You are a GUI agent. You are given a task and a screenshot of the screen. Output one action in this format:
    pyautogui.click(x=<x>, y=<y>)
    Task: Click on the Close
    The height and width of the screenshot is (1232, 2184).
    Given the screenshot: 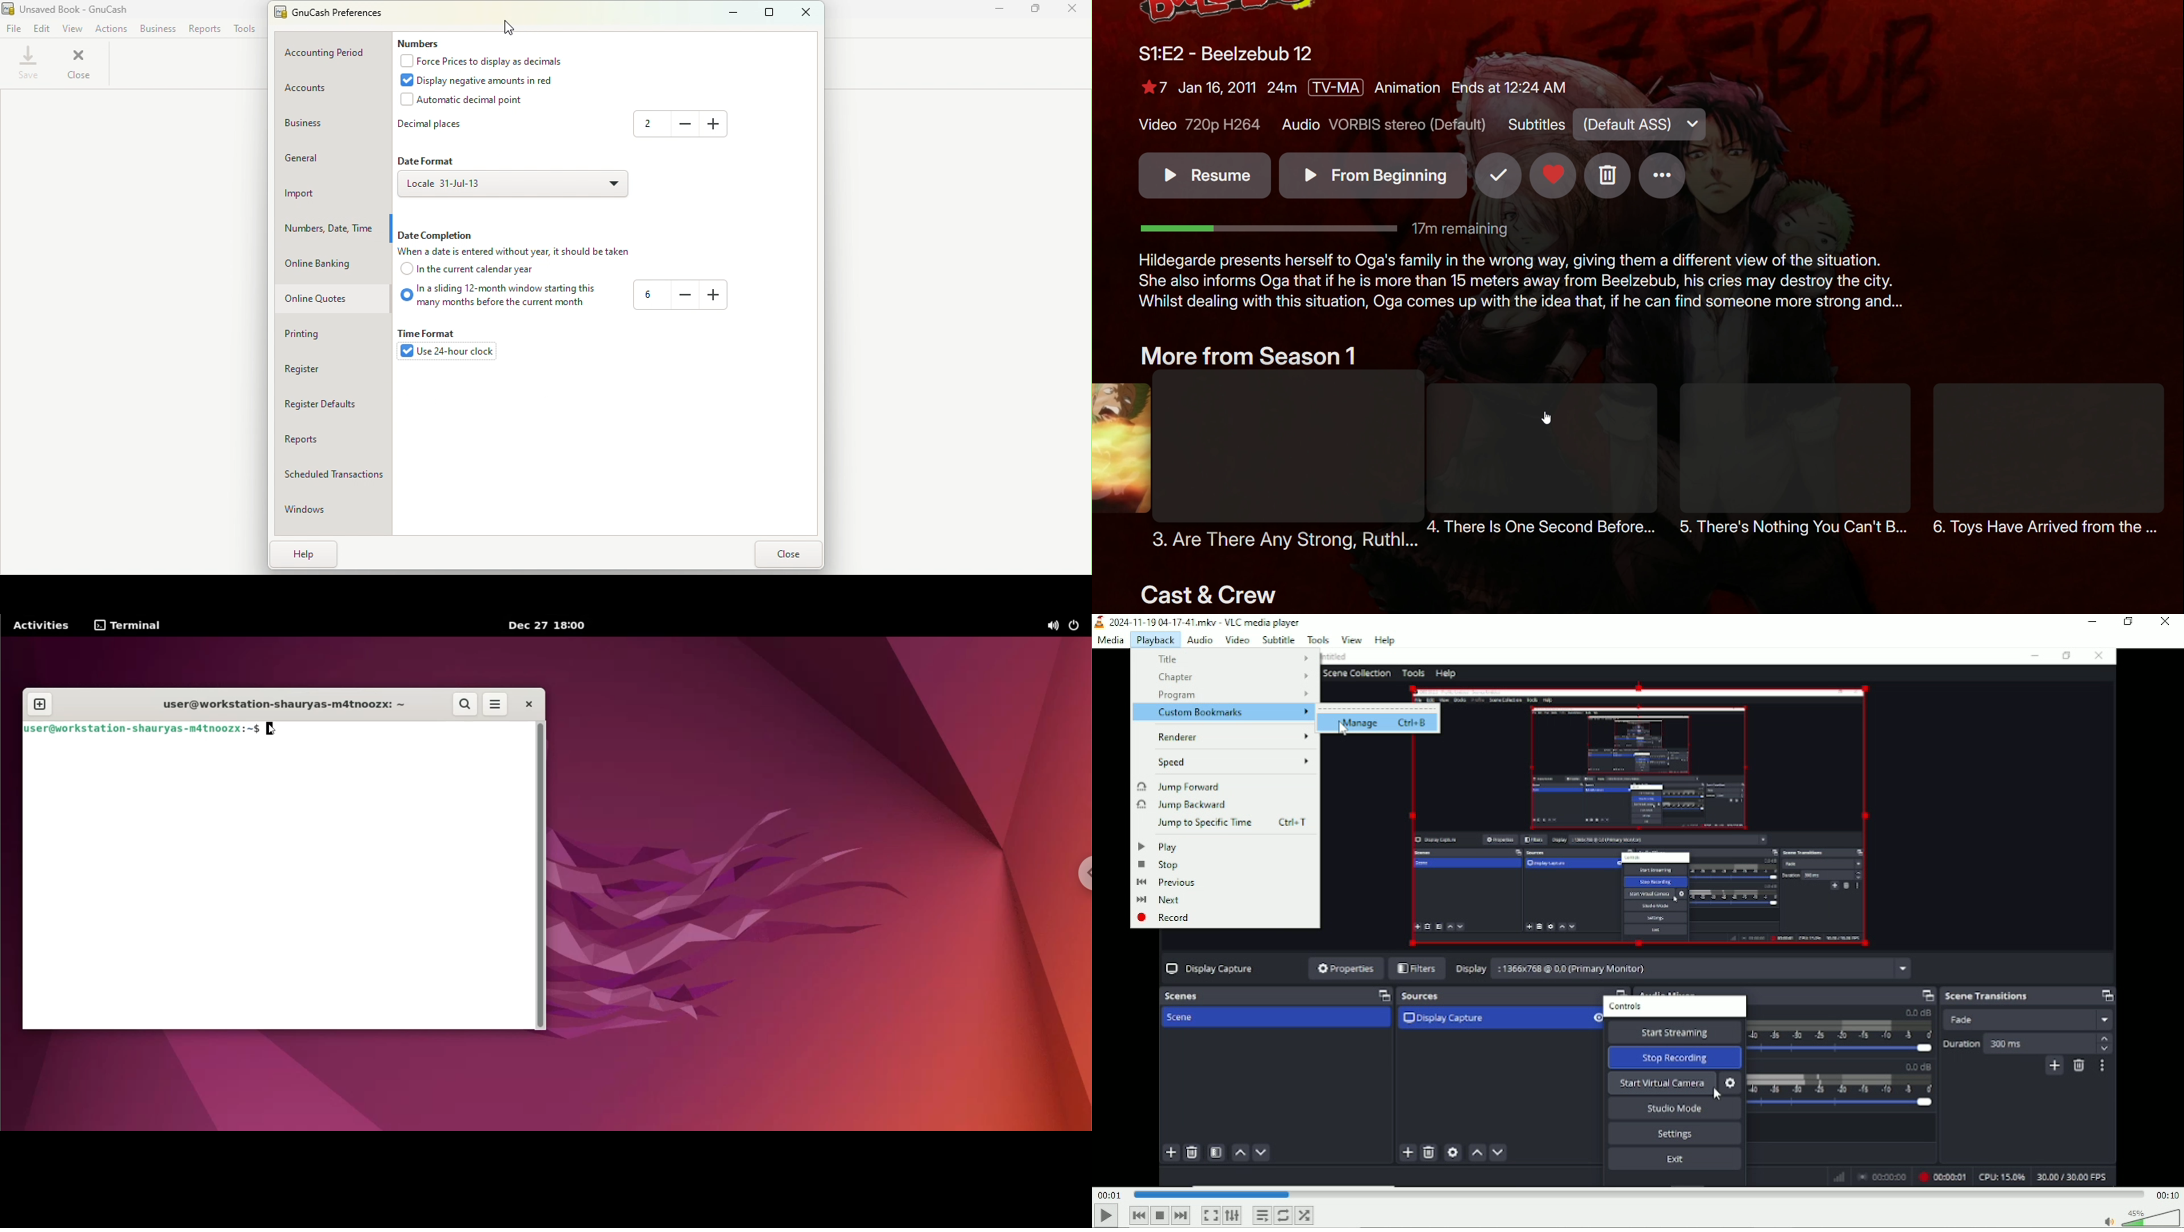 What is the action you would take?
    pyautogui.click(x=2165, y=623)
    